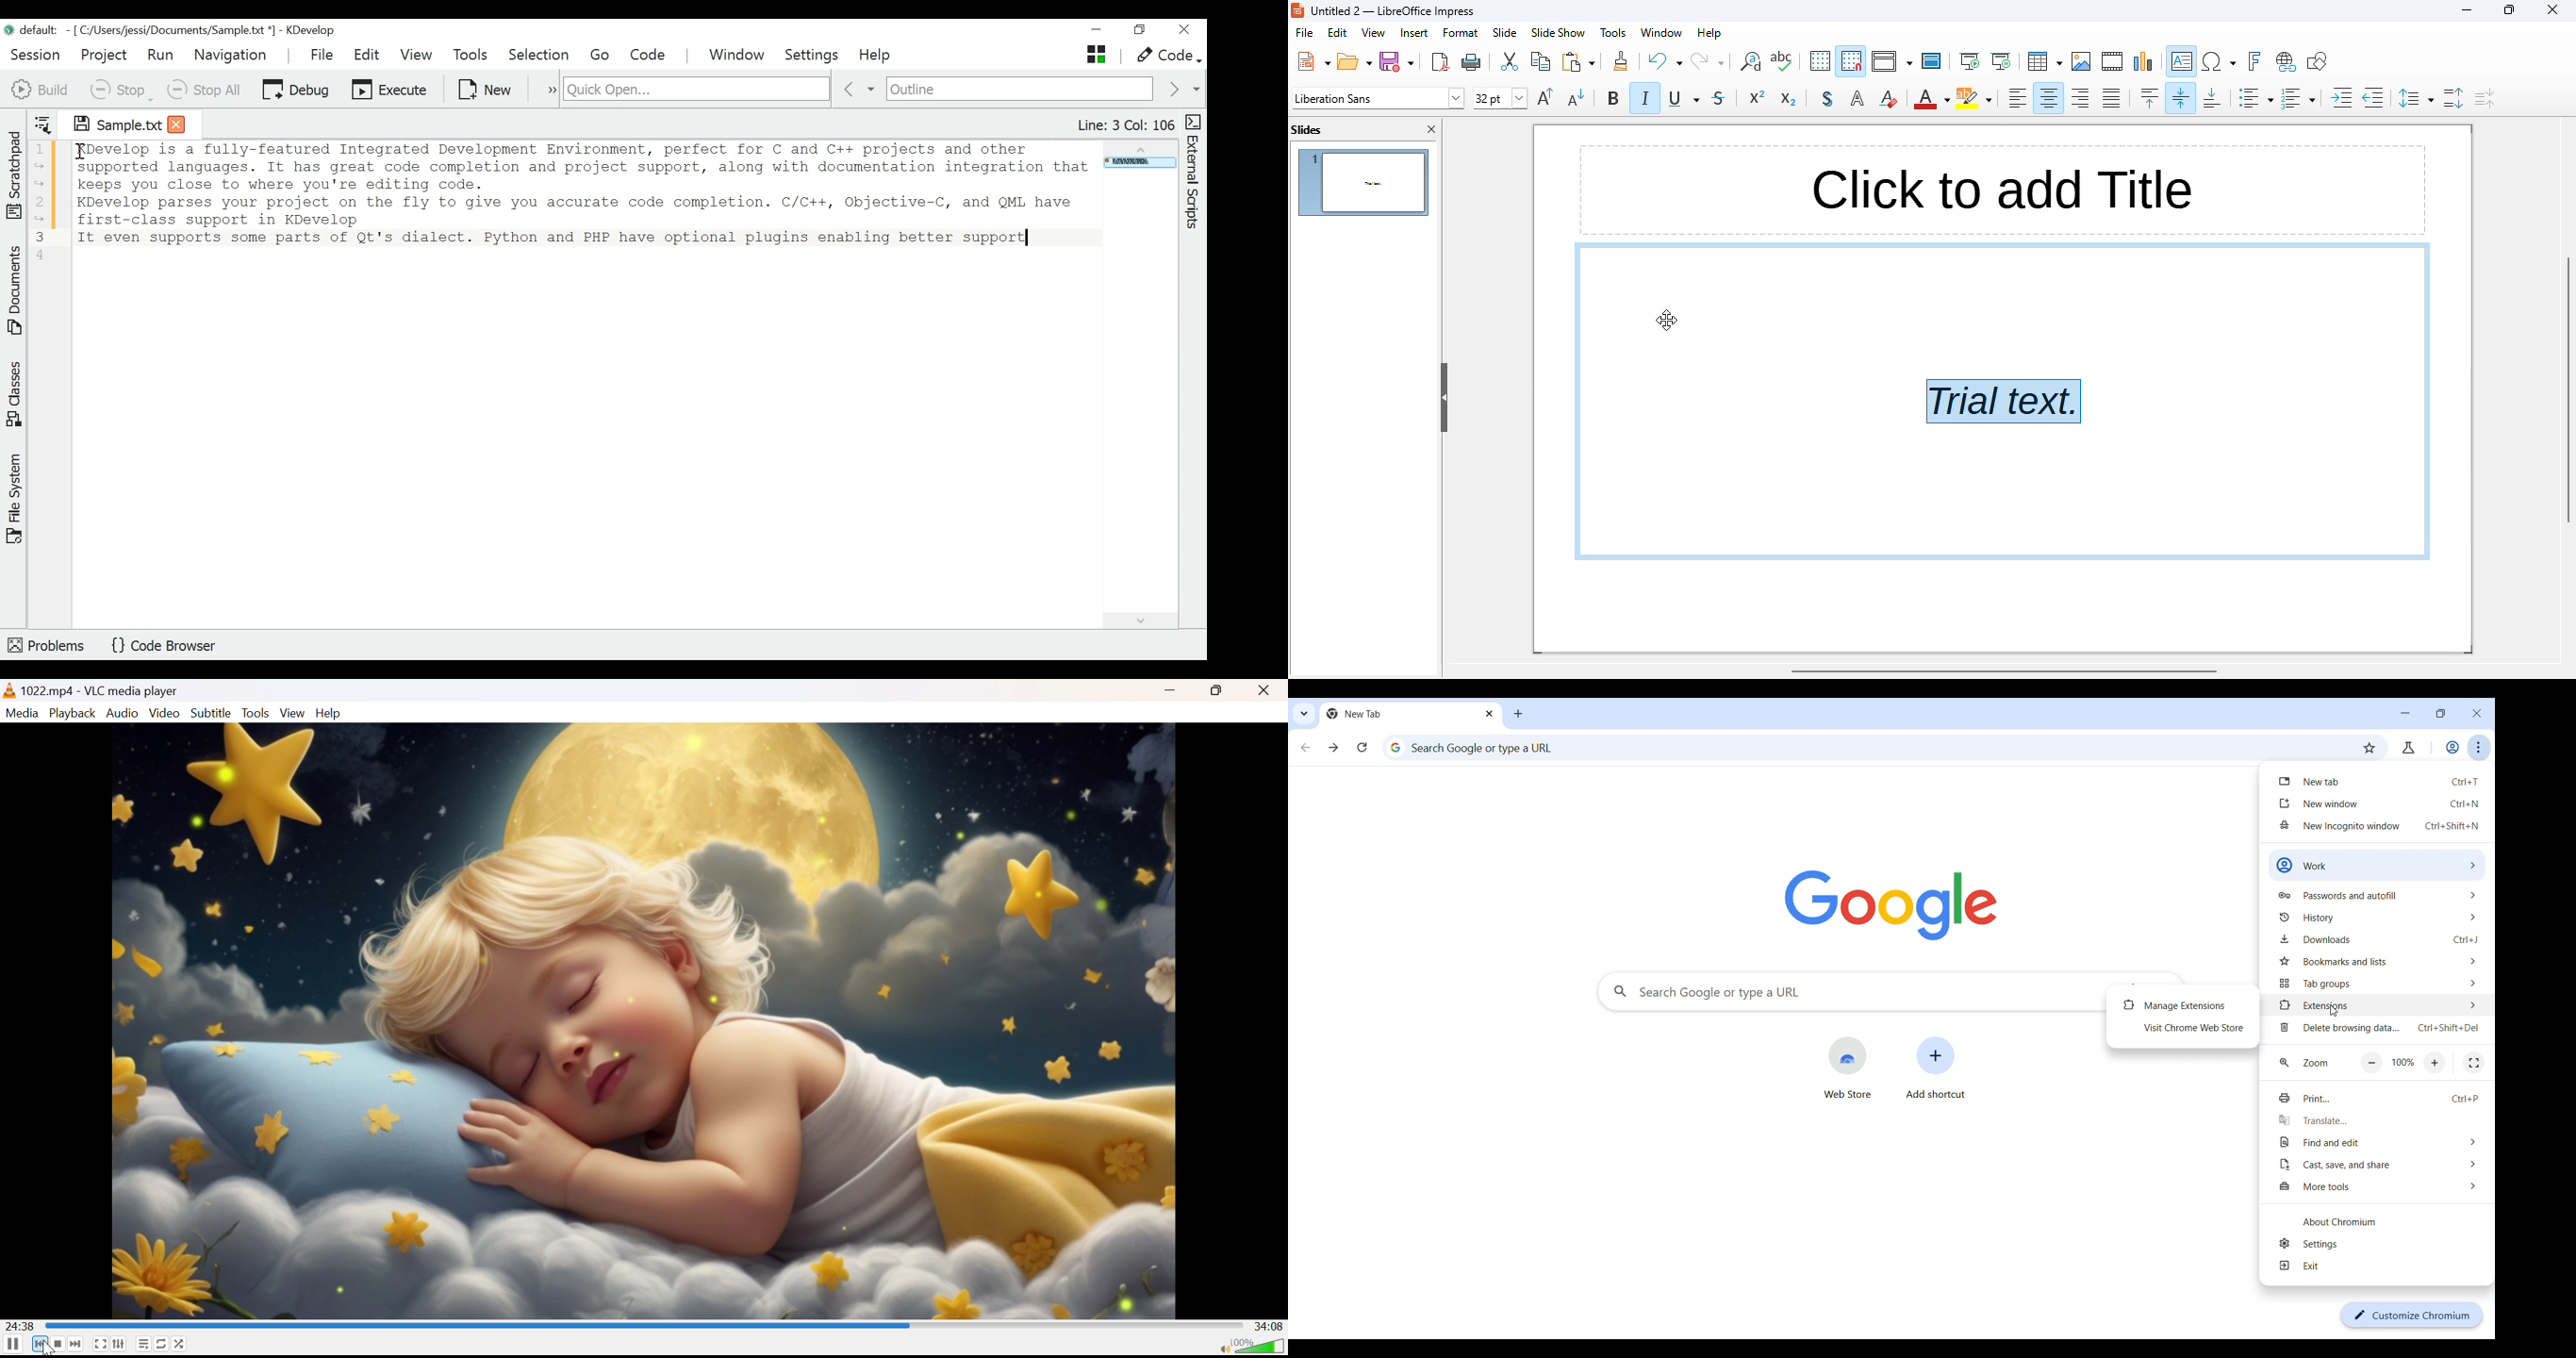  What do you see at coordinates (1307, 130) in the screenshot?
I see `slides` at bounding box center [1307, 130].